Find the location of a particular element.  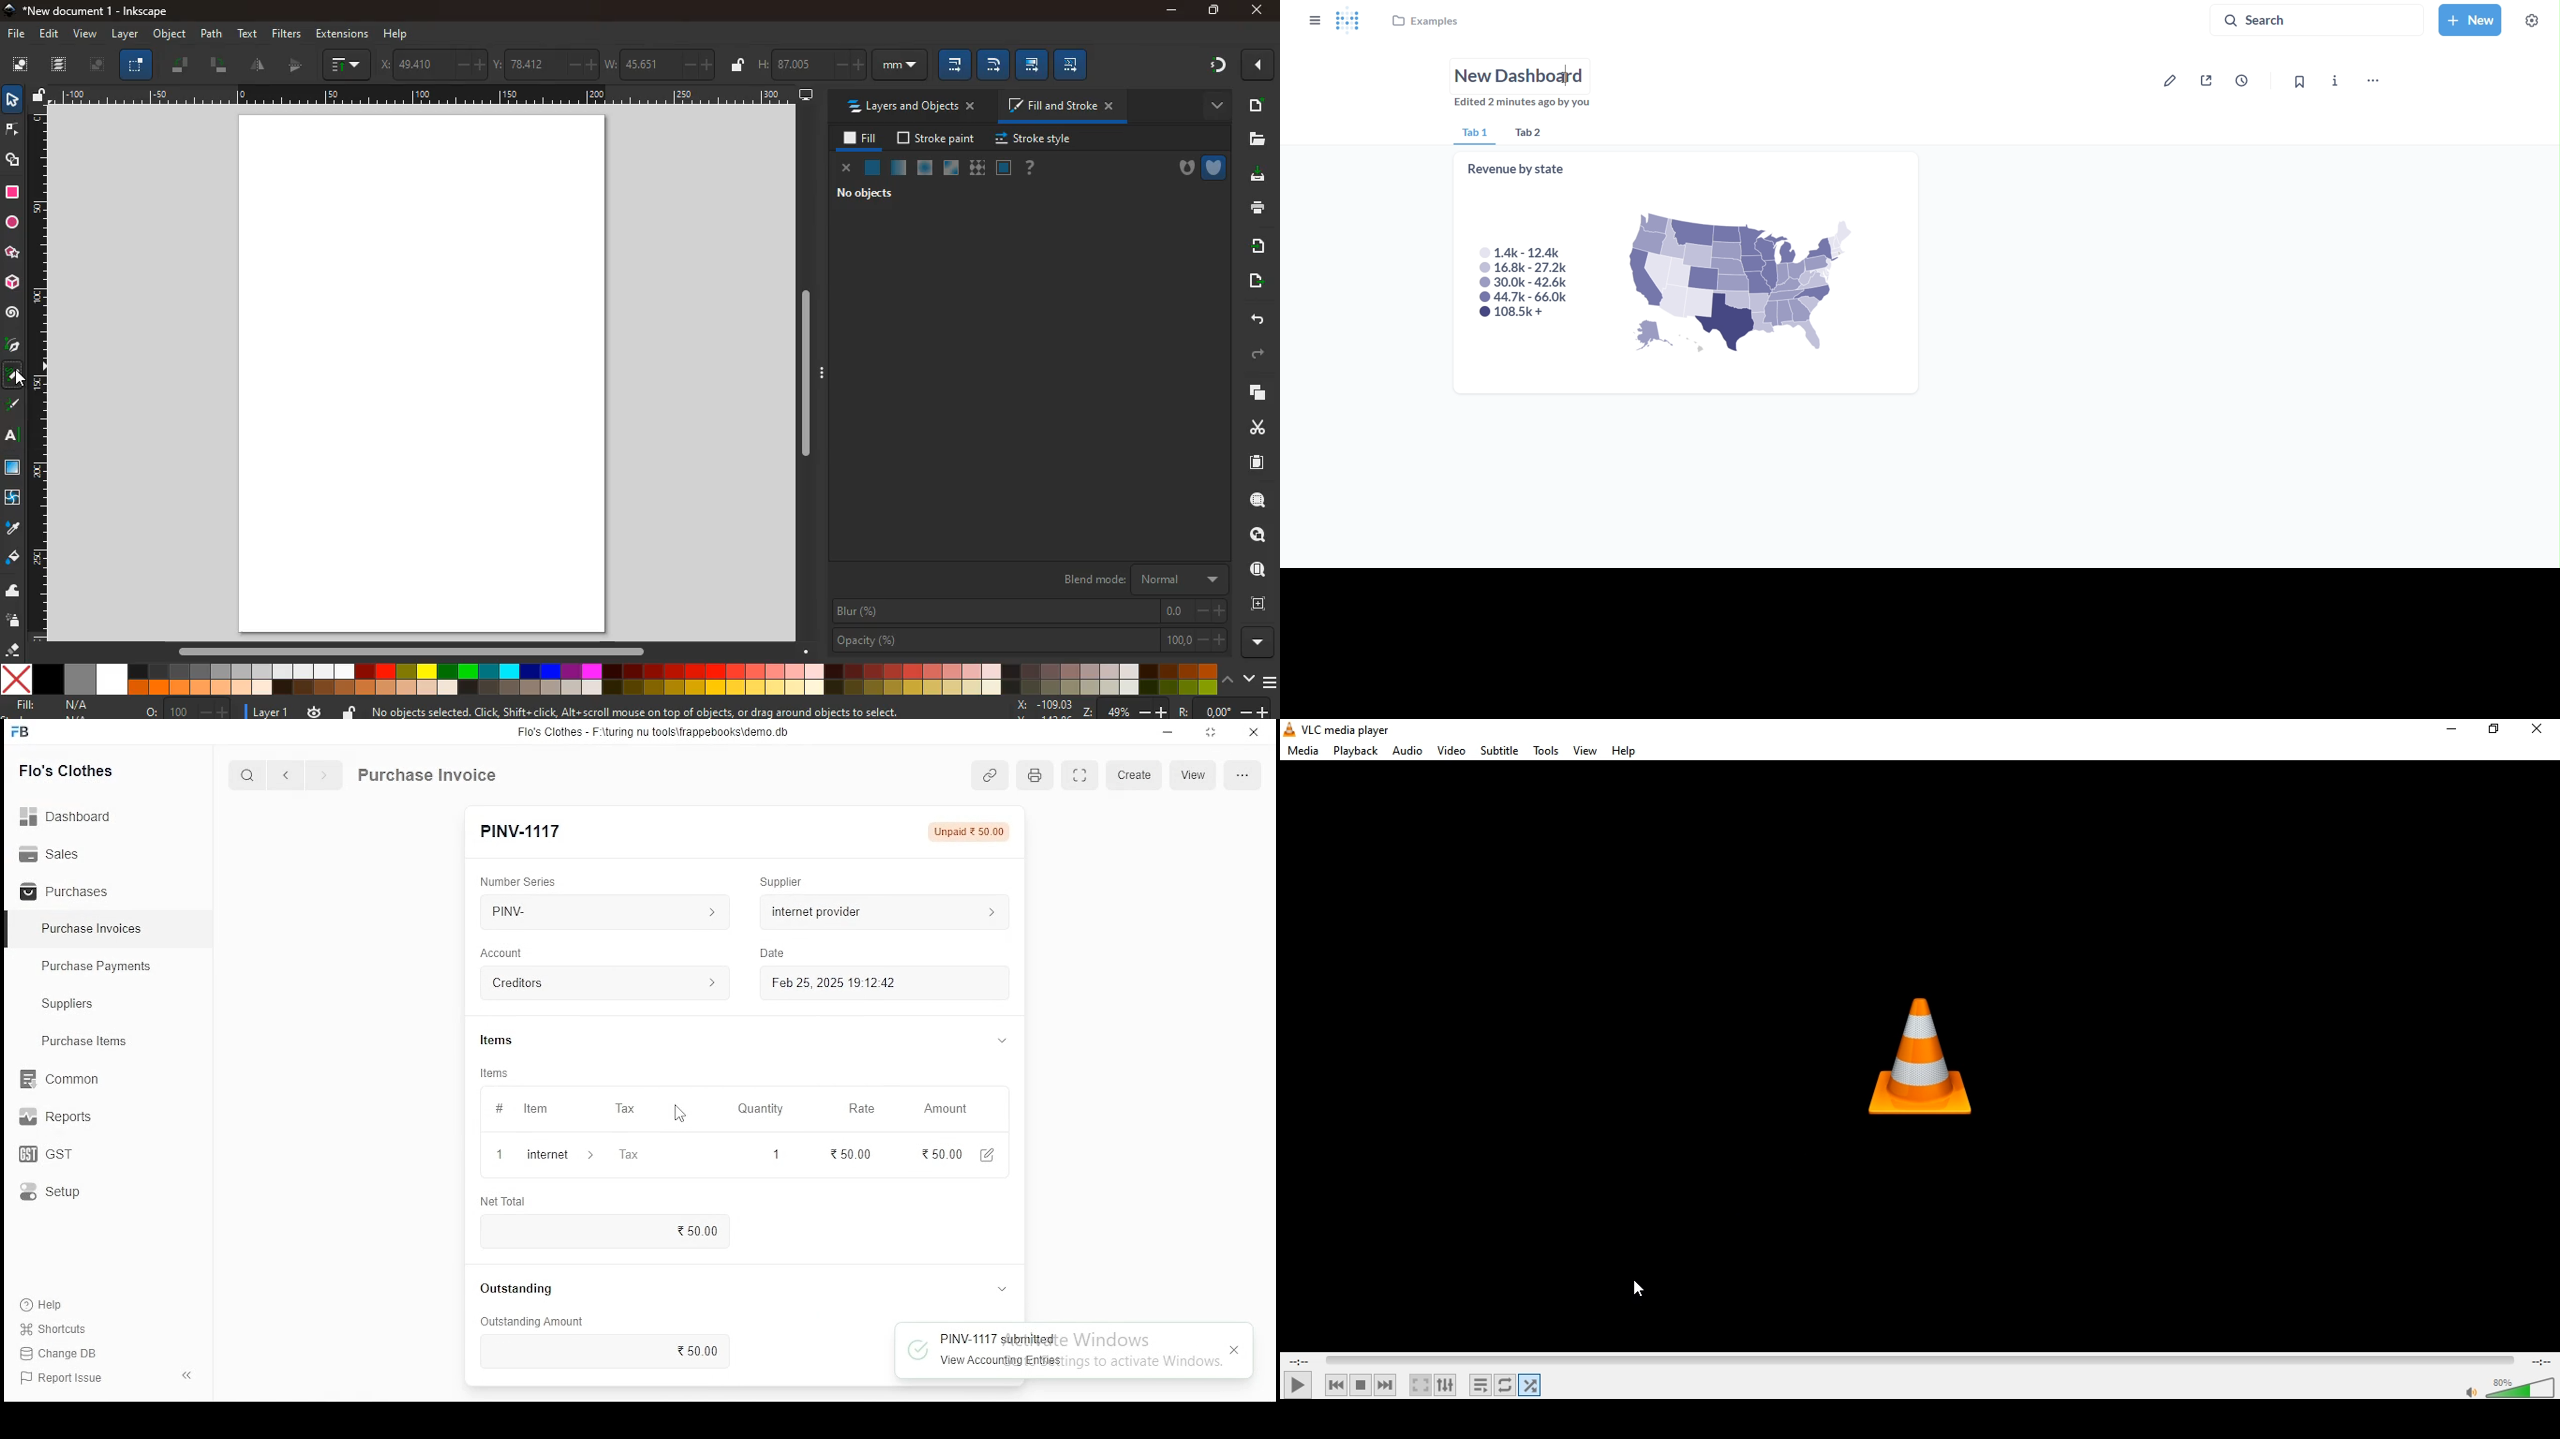

print is located at coordinates (1033, 776).